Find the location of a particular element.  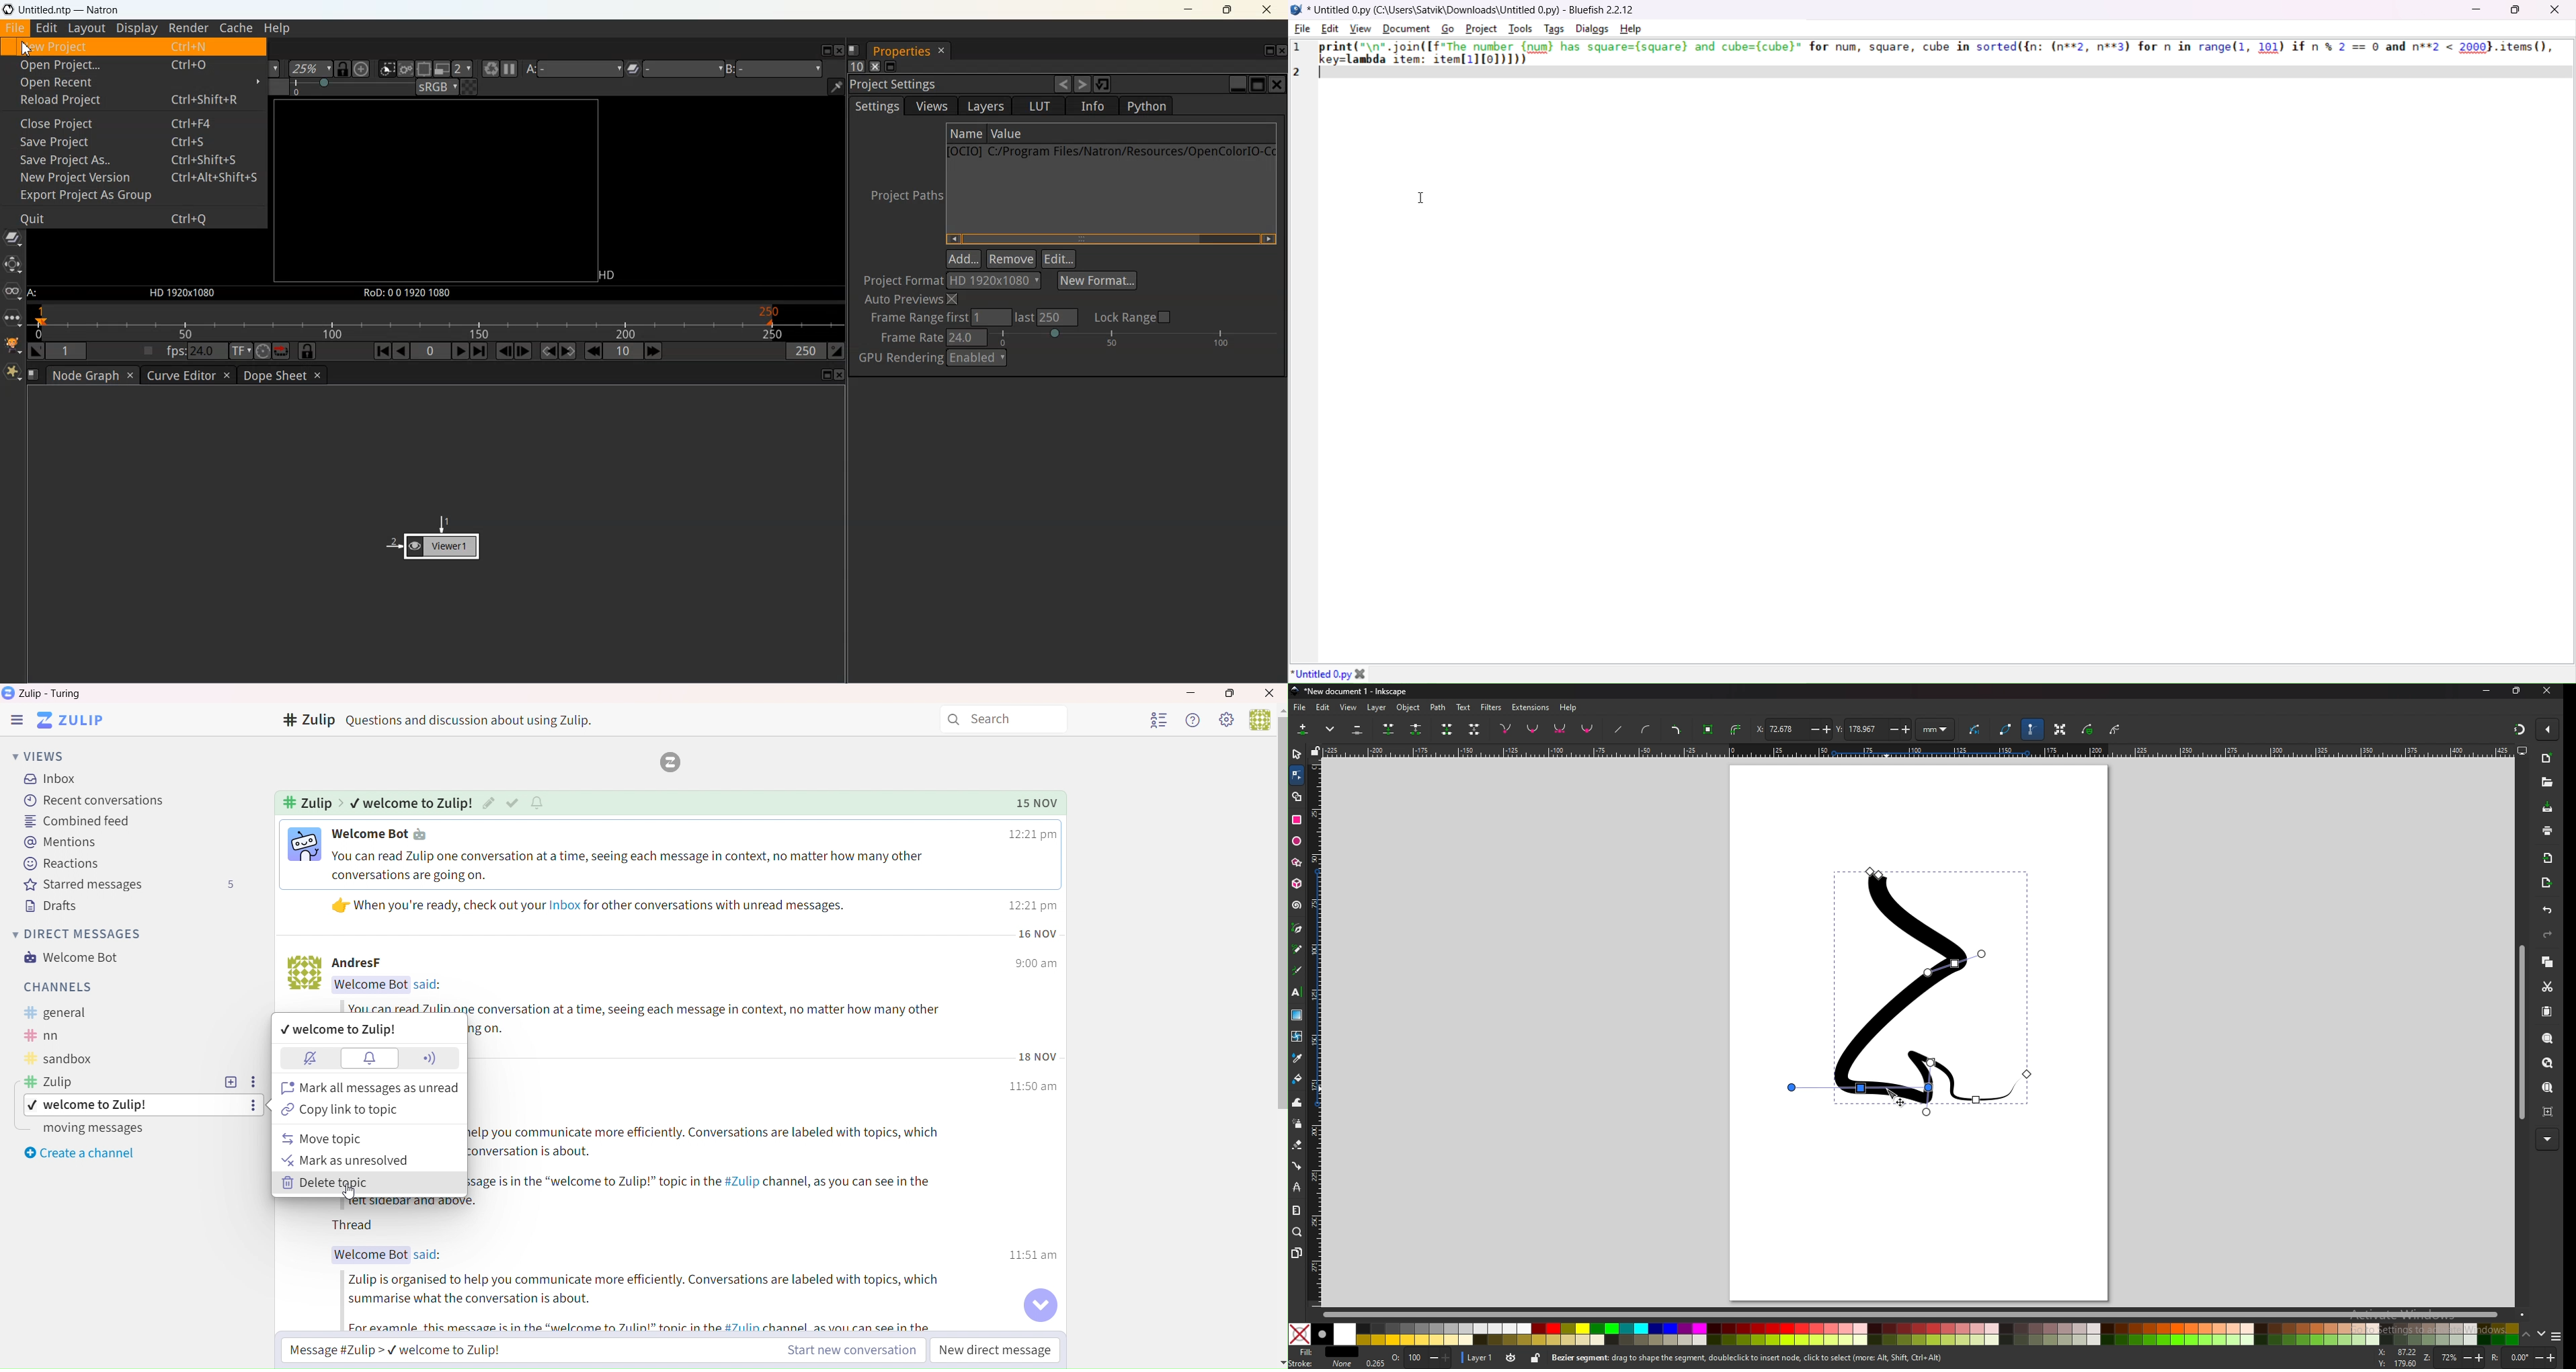

Untitlied O.py is located at coordinates (1321, 675).